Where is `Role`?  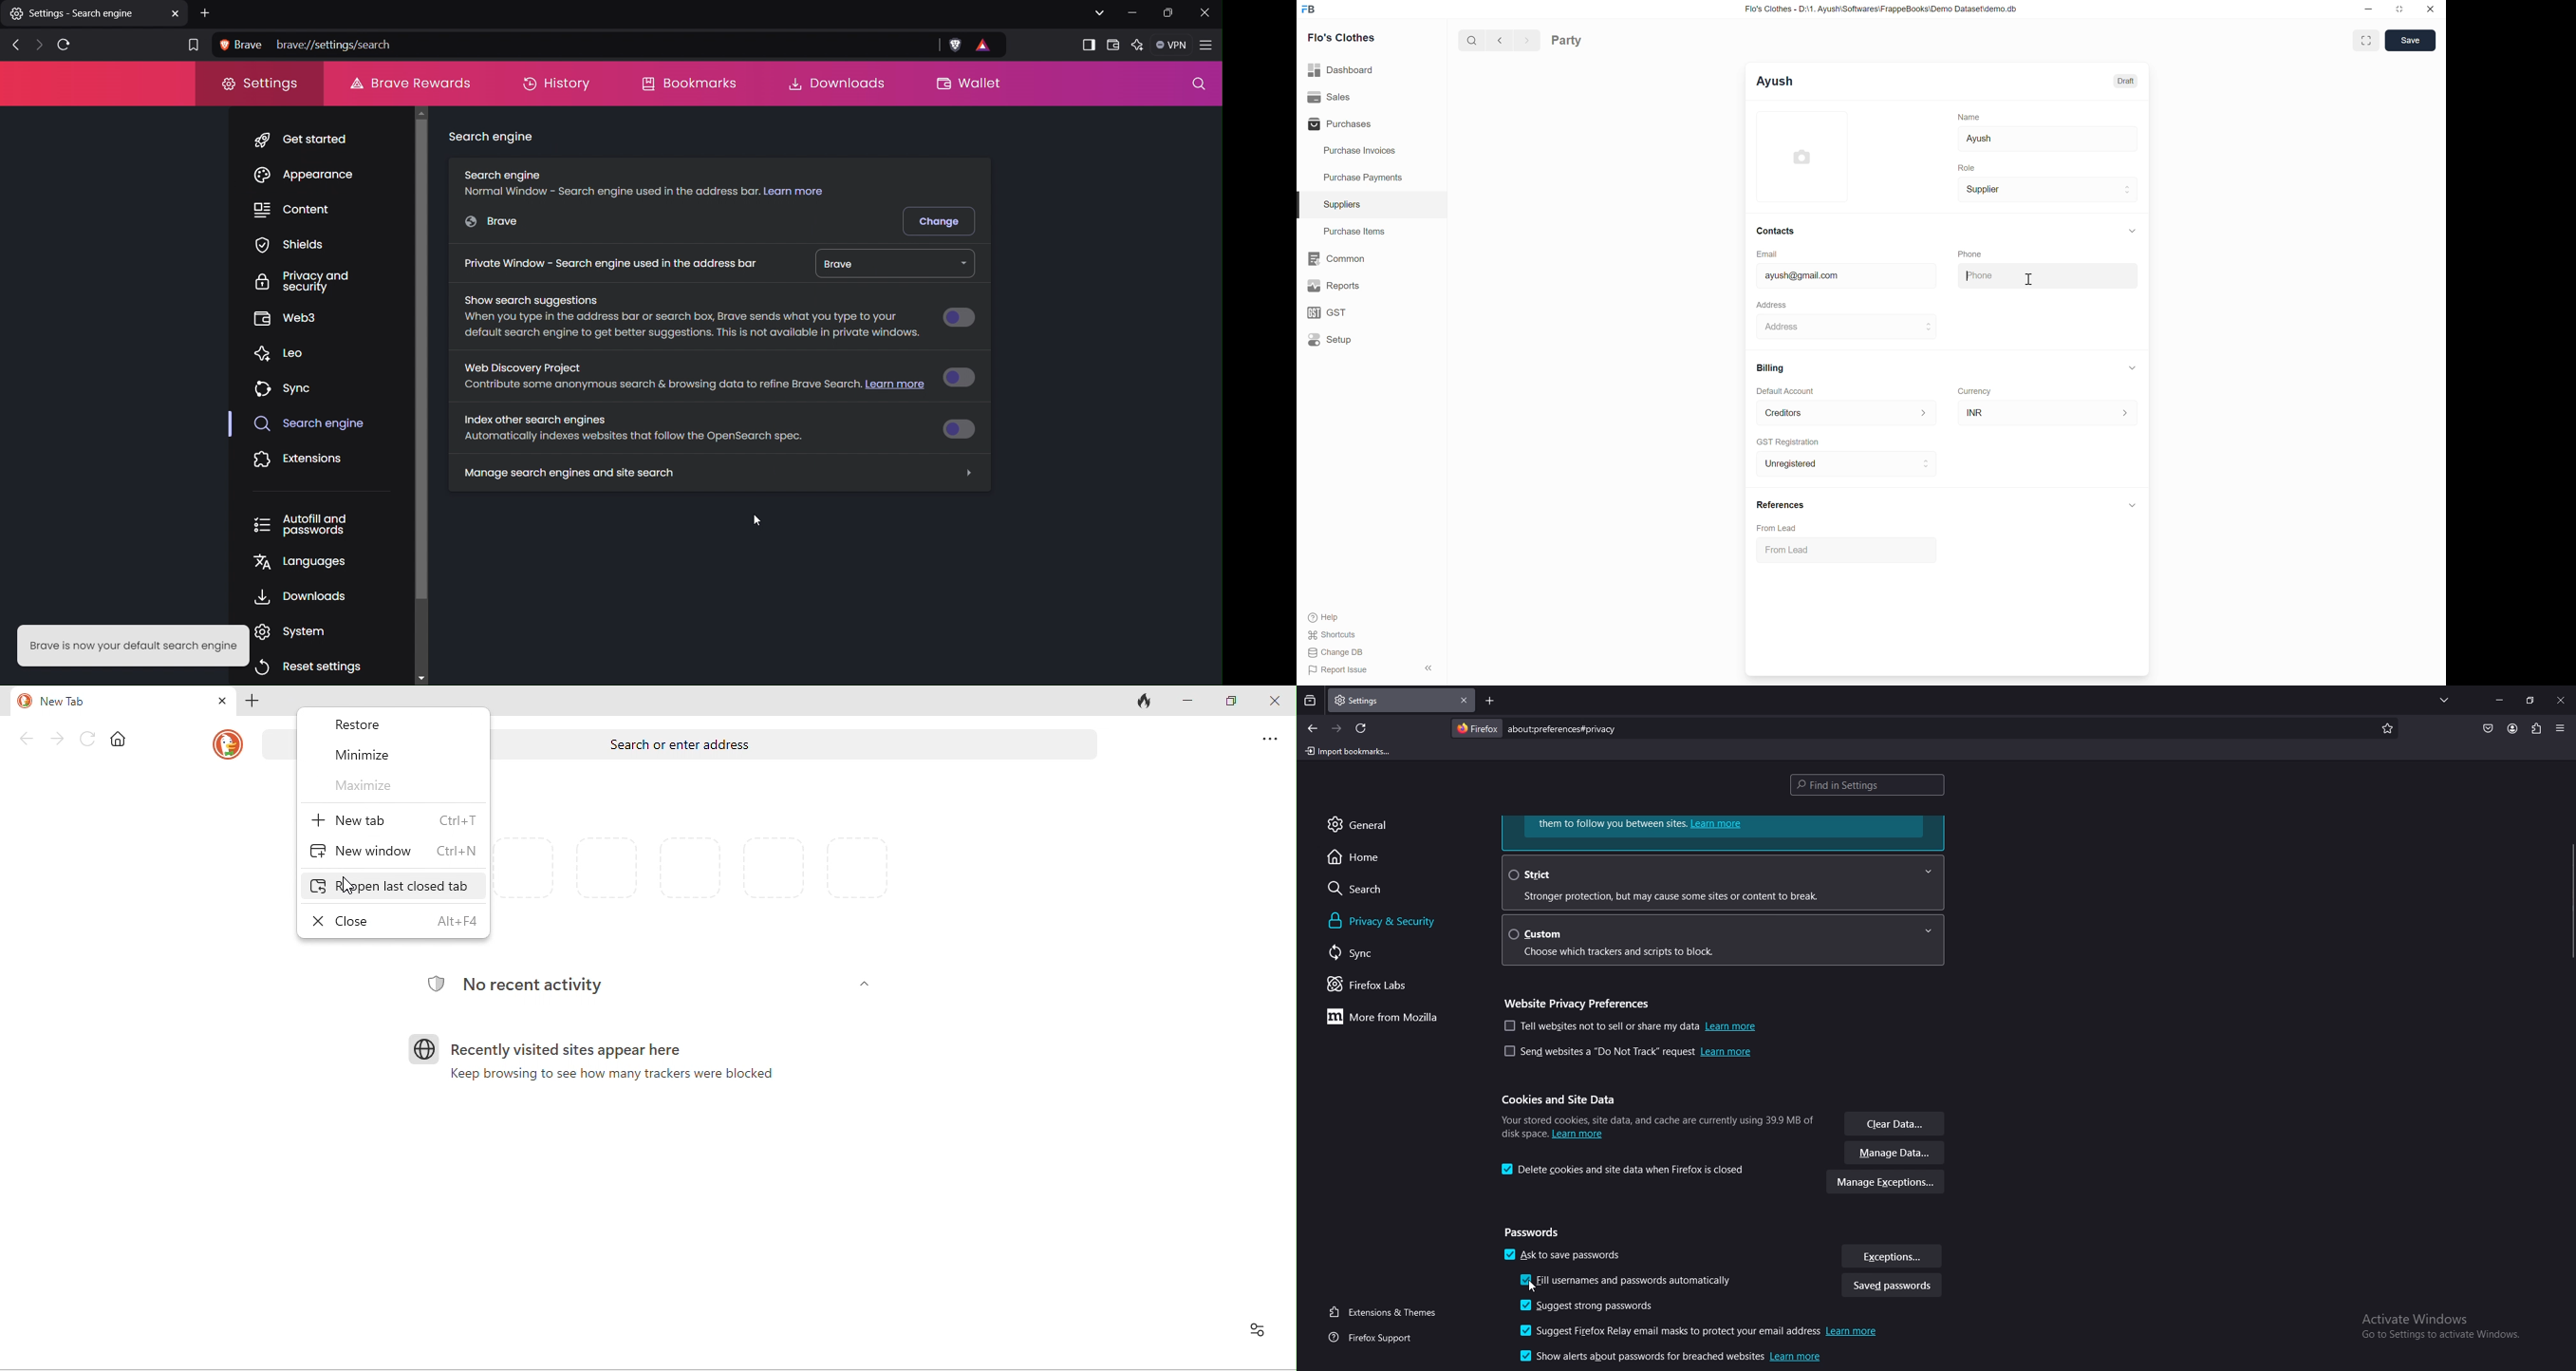
Role is located at coordinates (1967, 168).